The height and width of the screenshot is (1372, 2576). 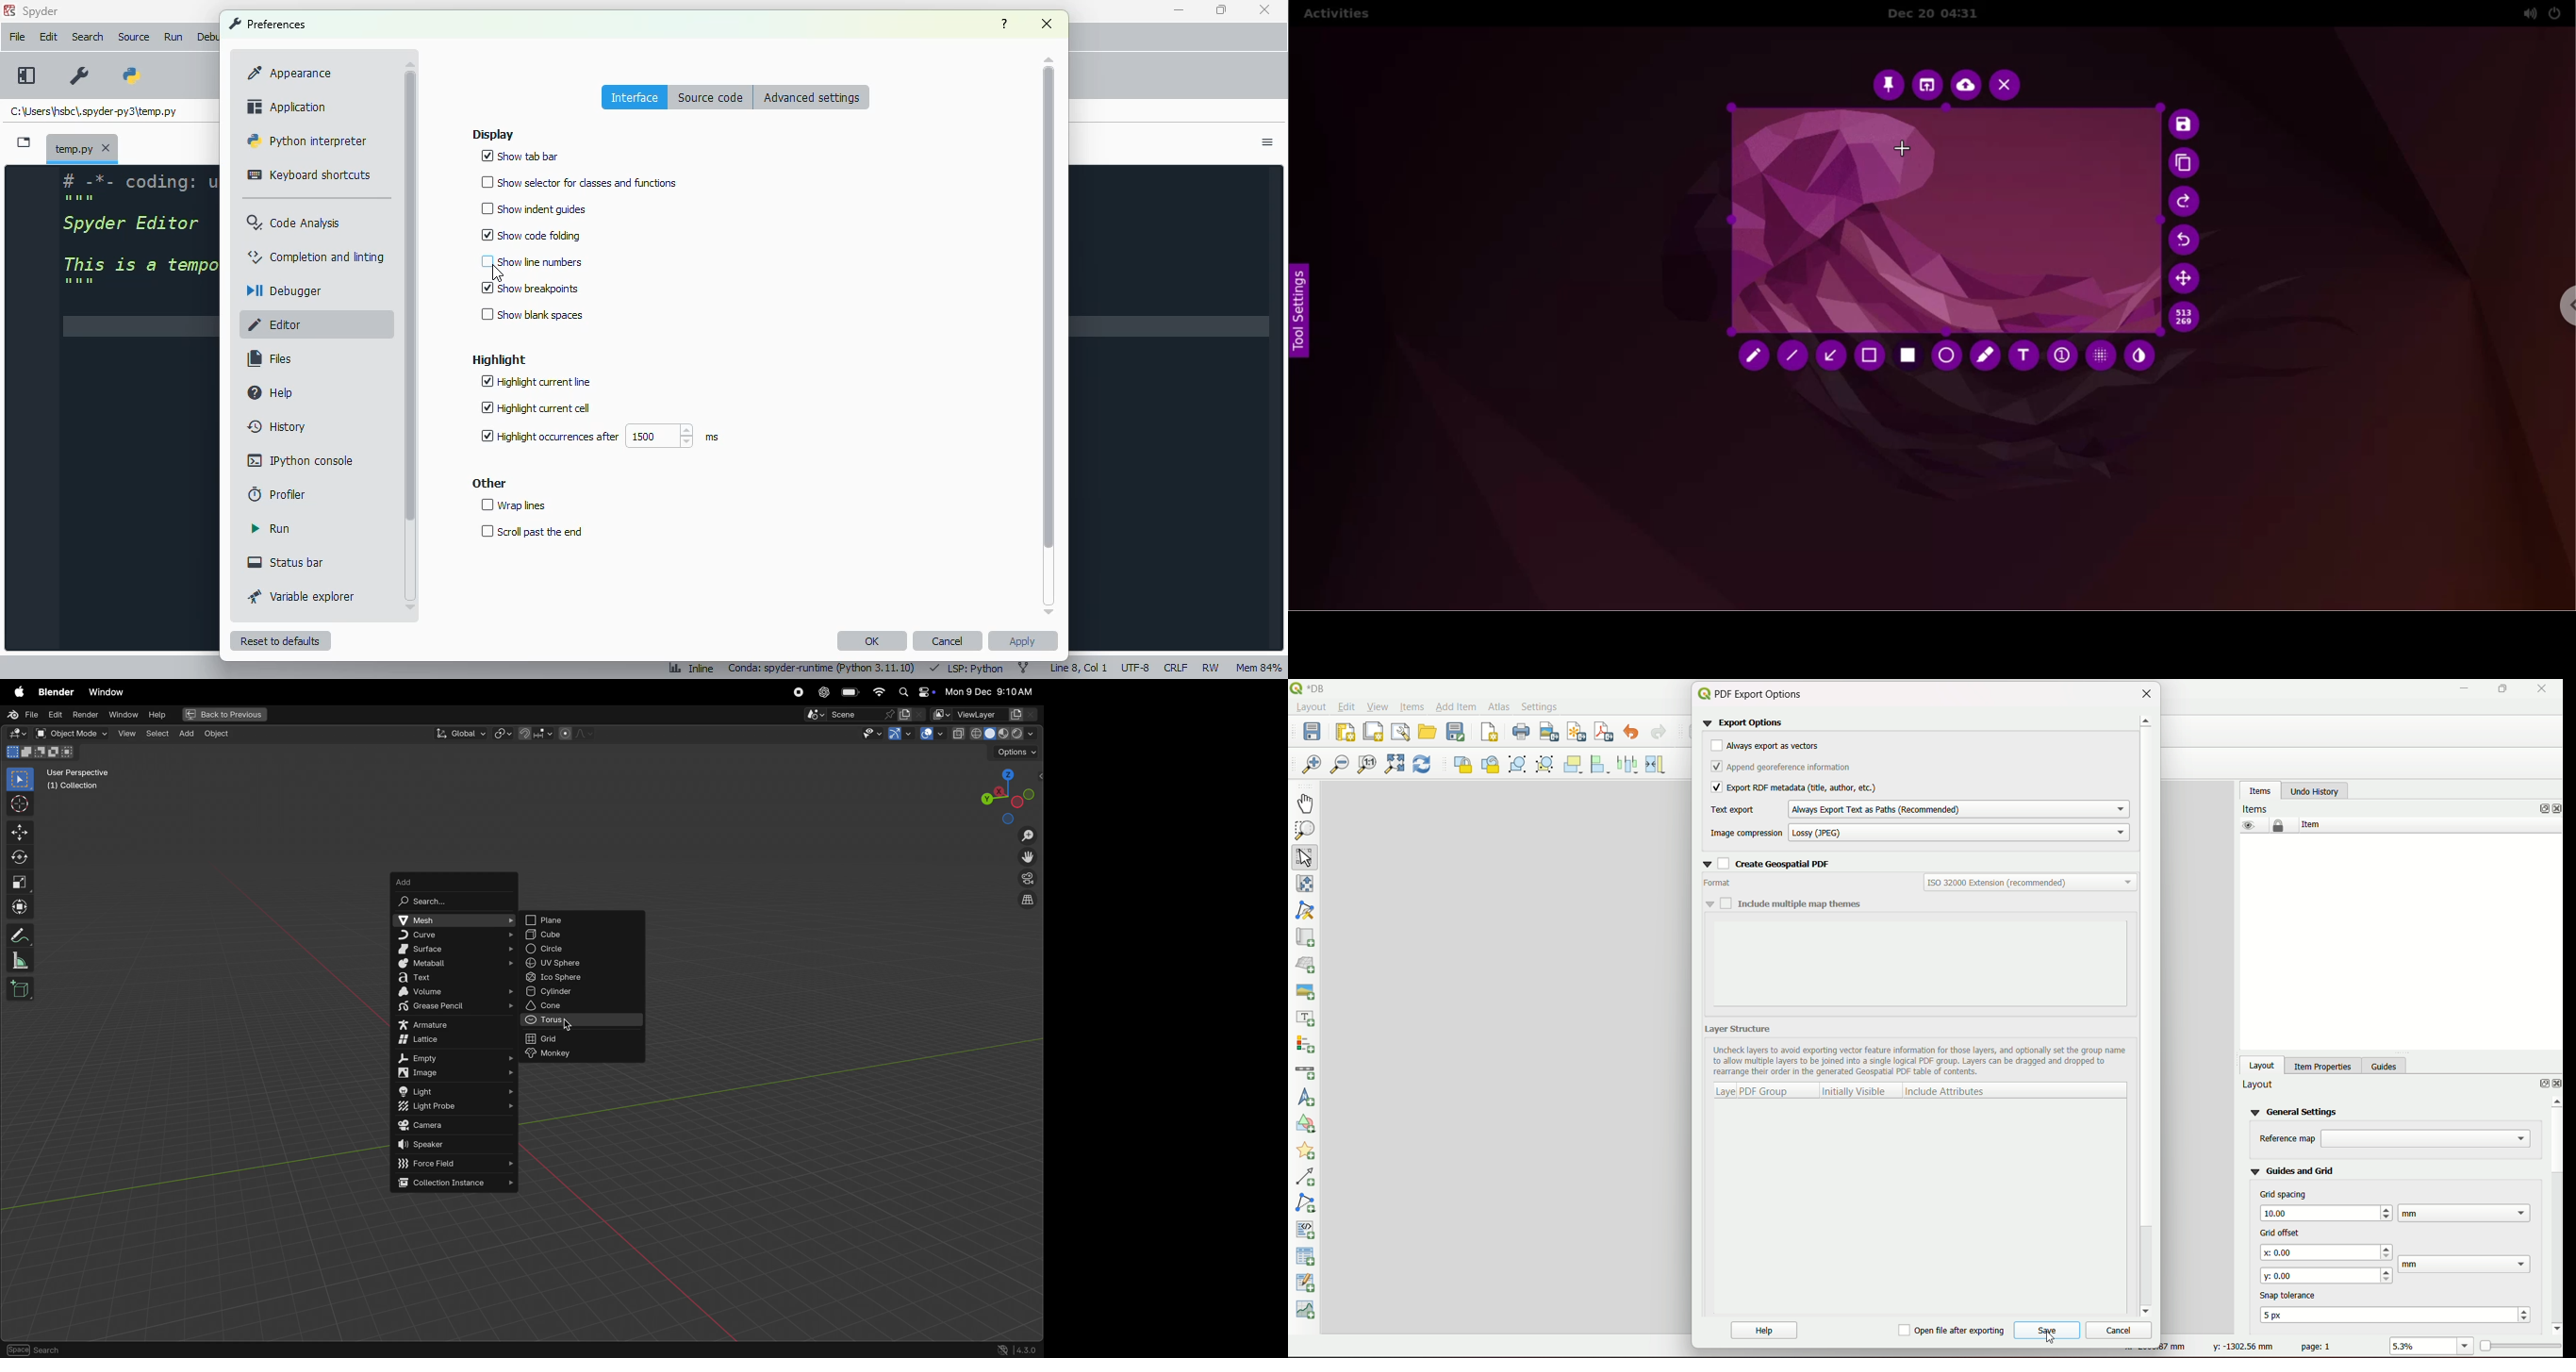 I want to click on rotate , so click(x=22, y=855).